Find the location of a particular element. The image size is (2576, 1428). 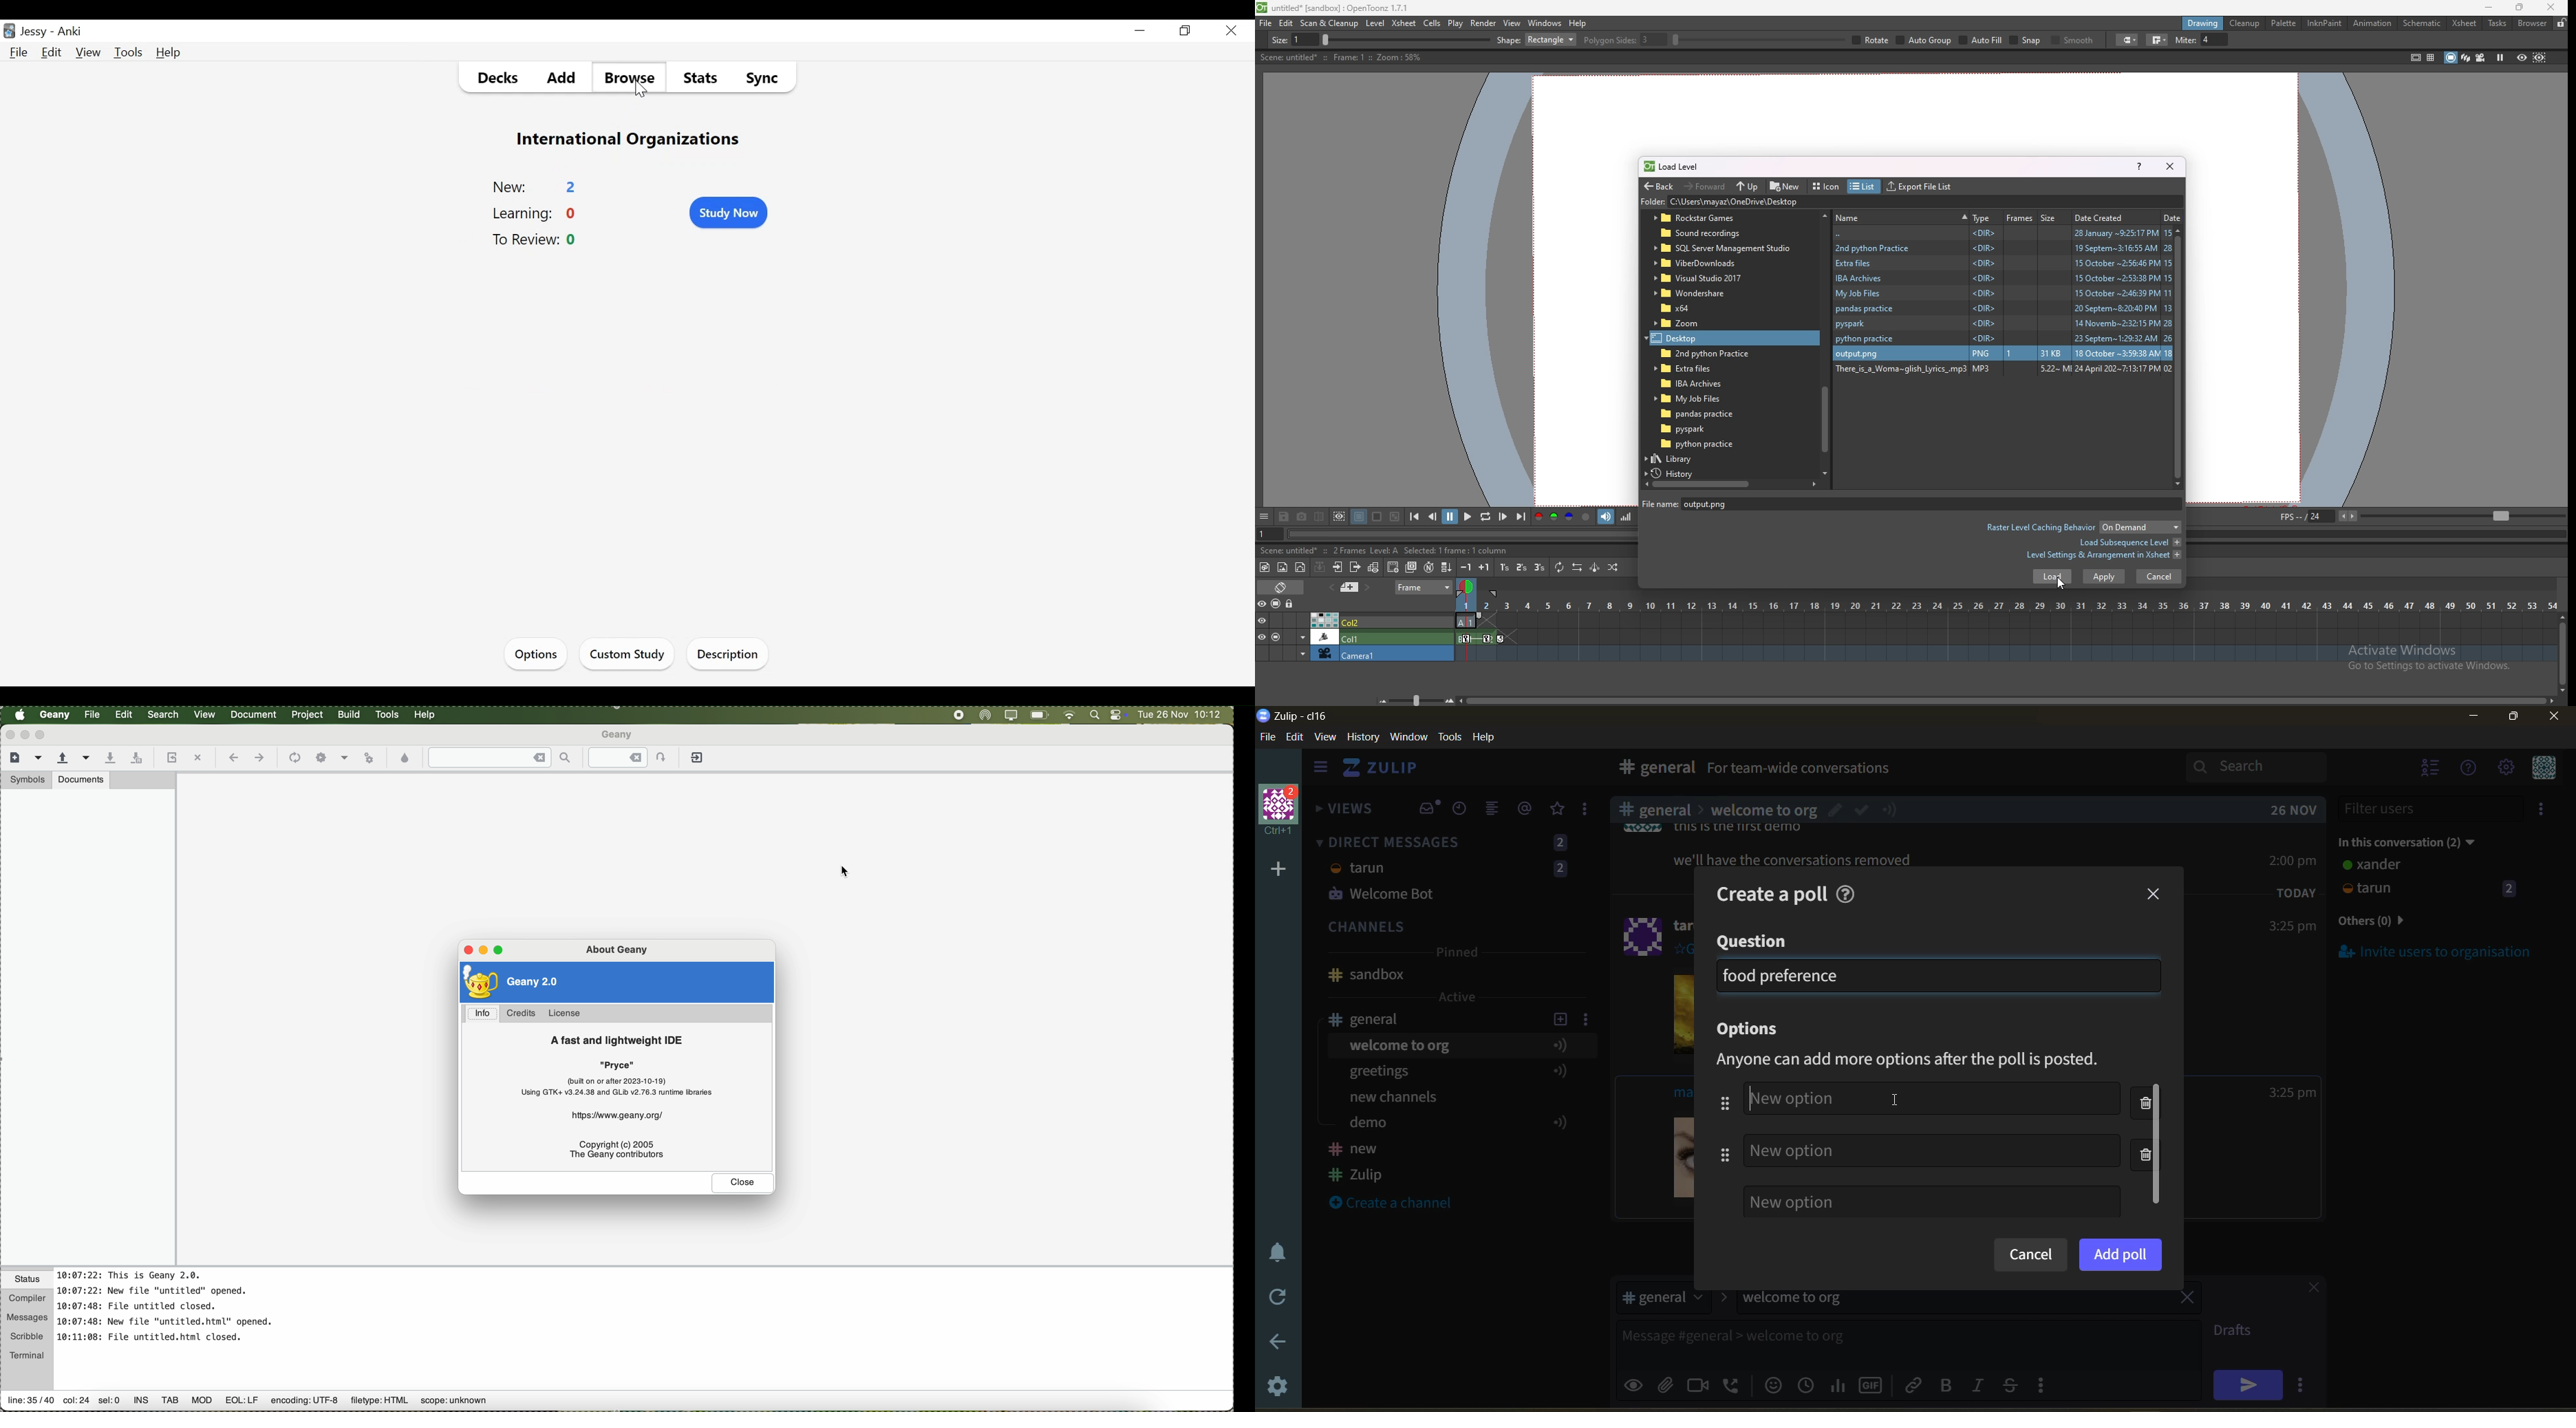

 is located at coordinates (202, 1404).